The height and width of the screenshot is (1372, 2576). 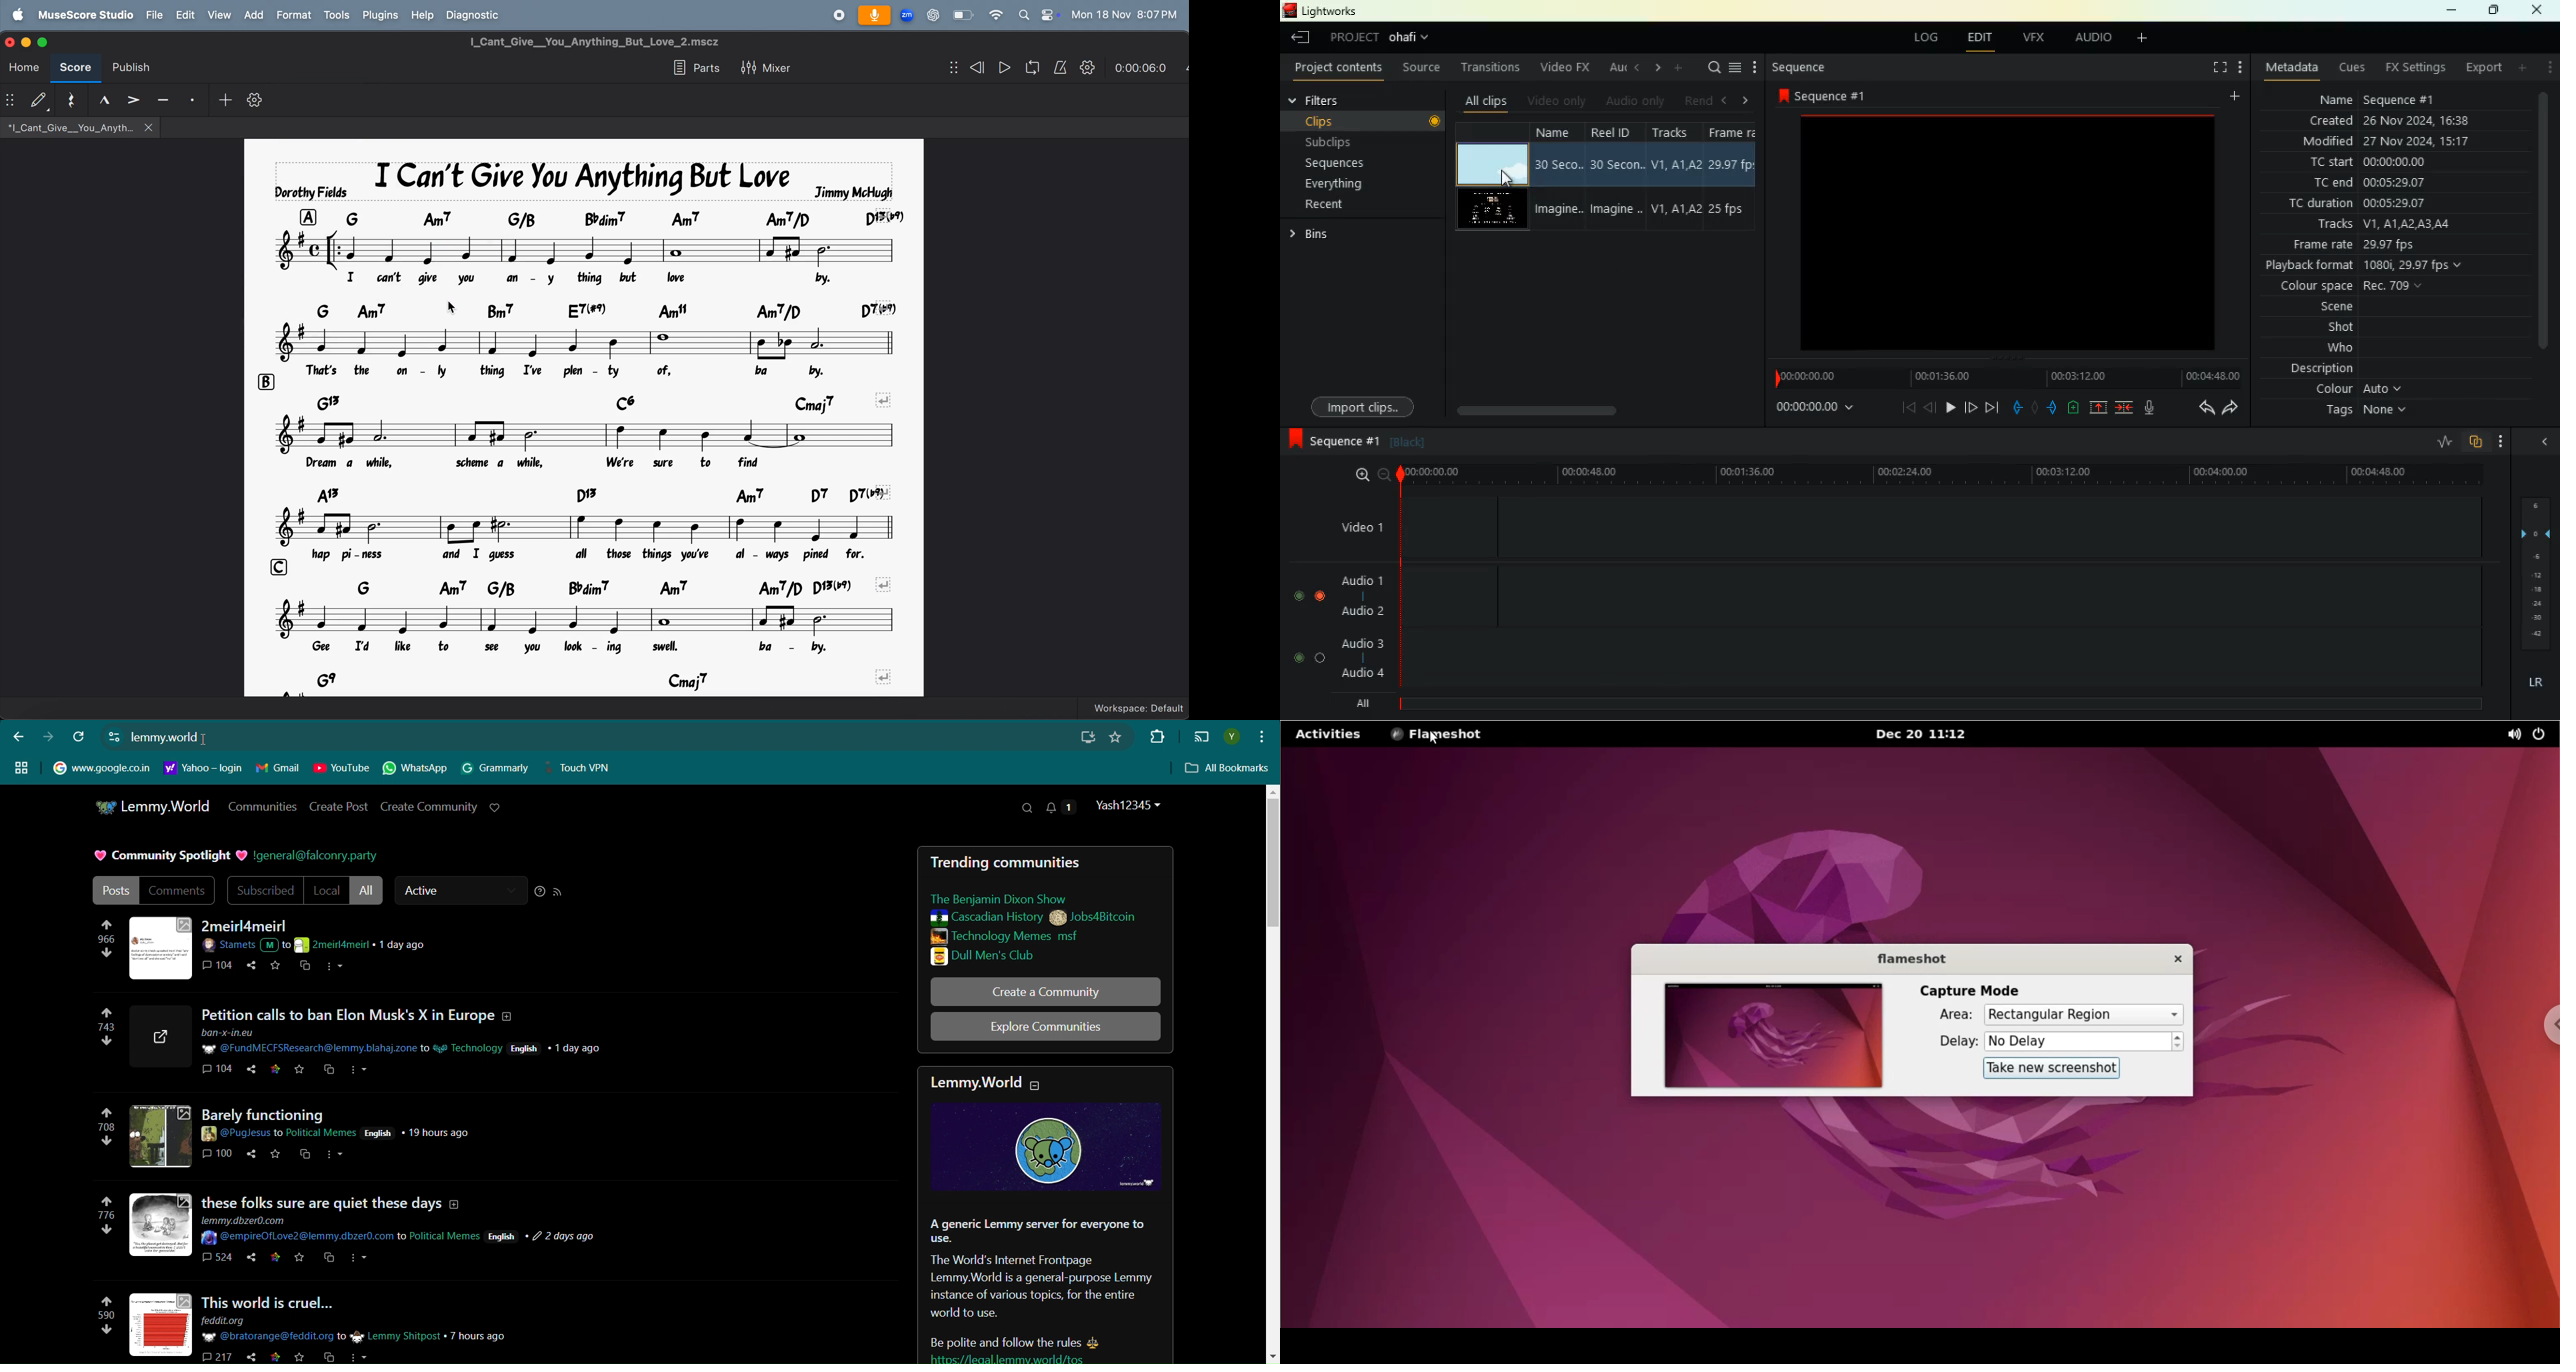 I want to click on forward, so click(x=2234, y=407).